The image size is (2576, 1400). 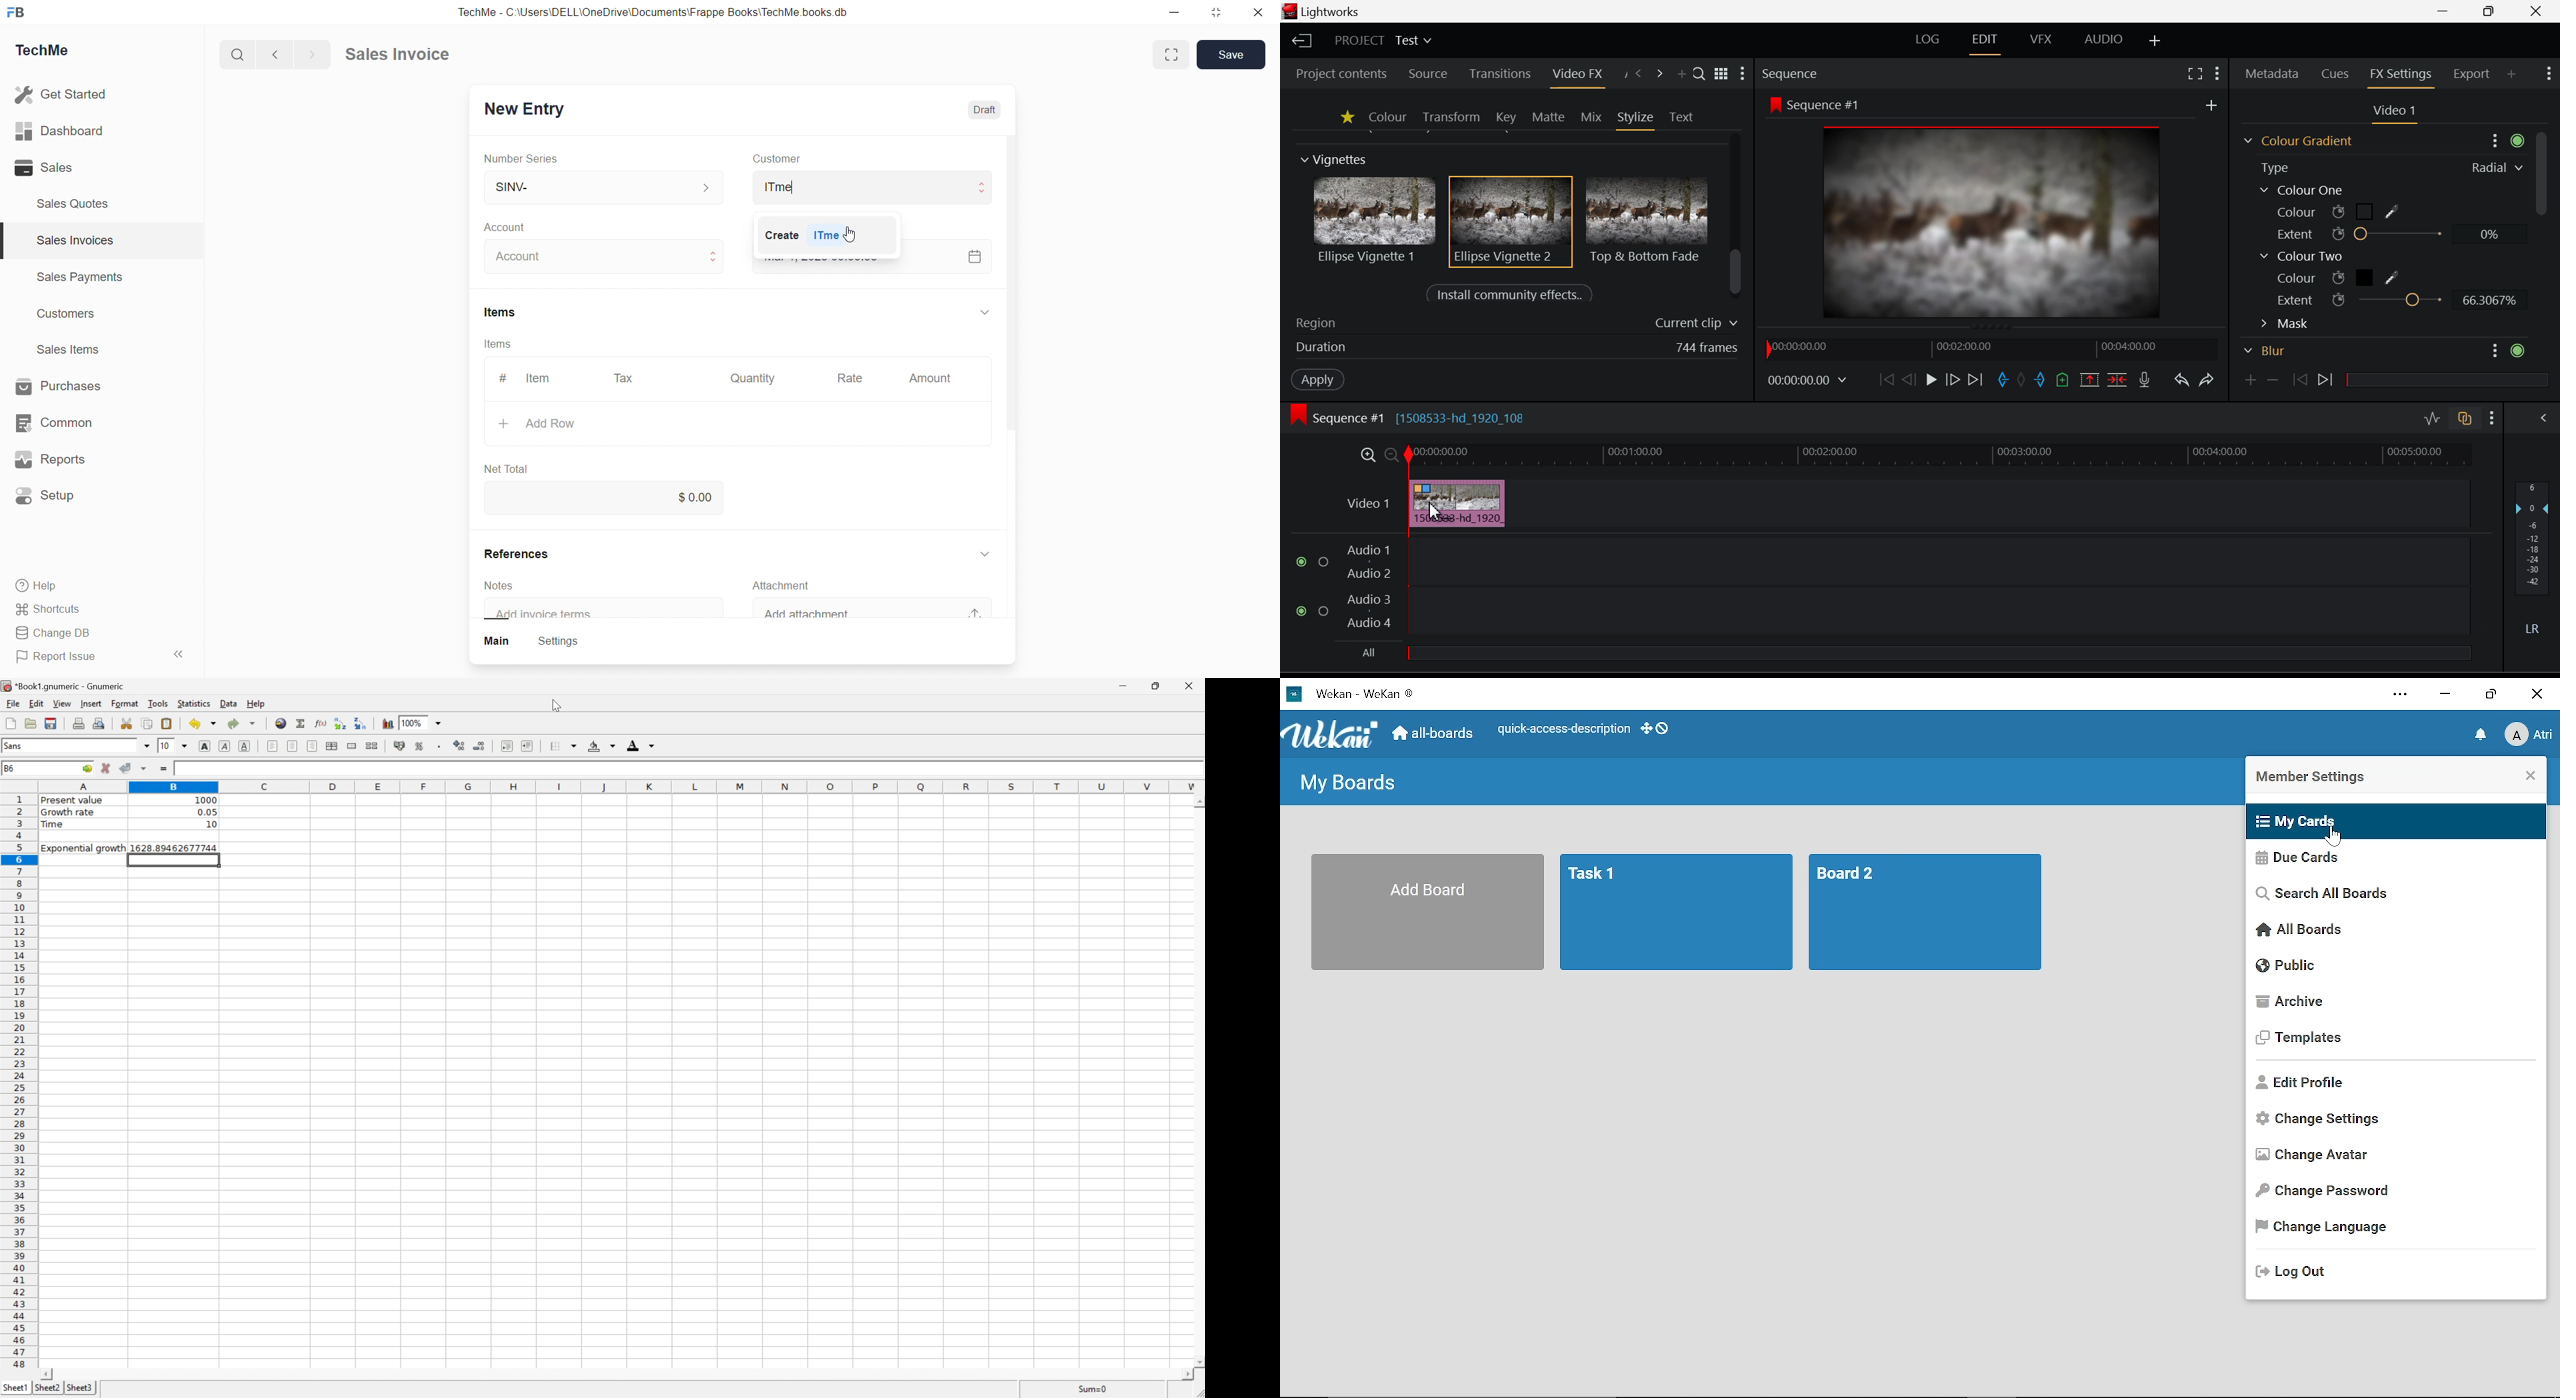 I want to click on Add Attachment button, so click(x=983, y=608).